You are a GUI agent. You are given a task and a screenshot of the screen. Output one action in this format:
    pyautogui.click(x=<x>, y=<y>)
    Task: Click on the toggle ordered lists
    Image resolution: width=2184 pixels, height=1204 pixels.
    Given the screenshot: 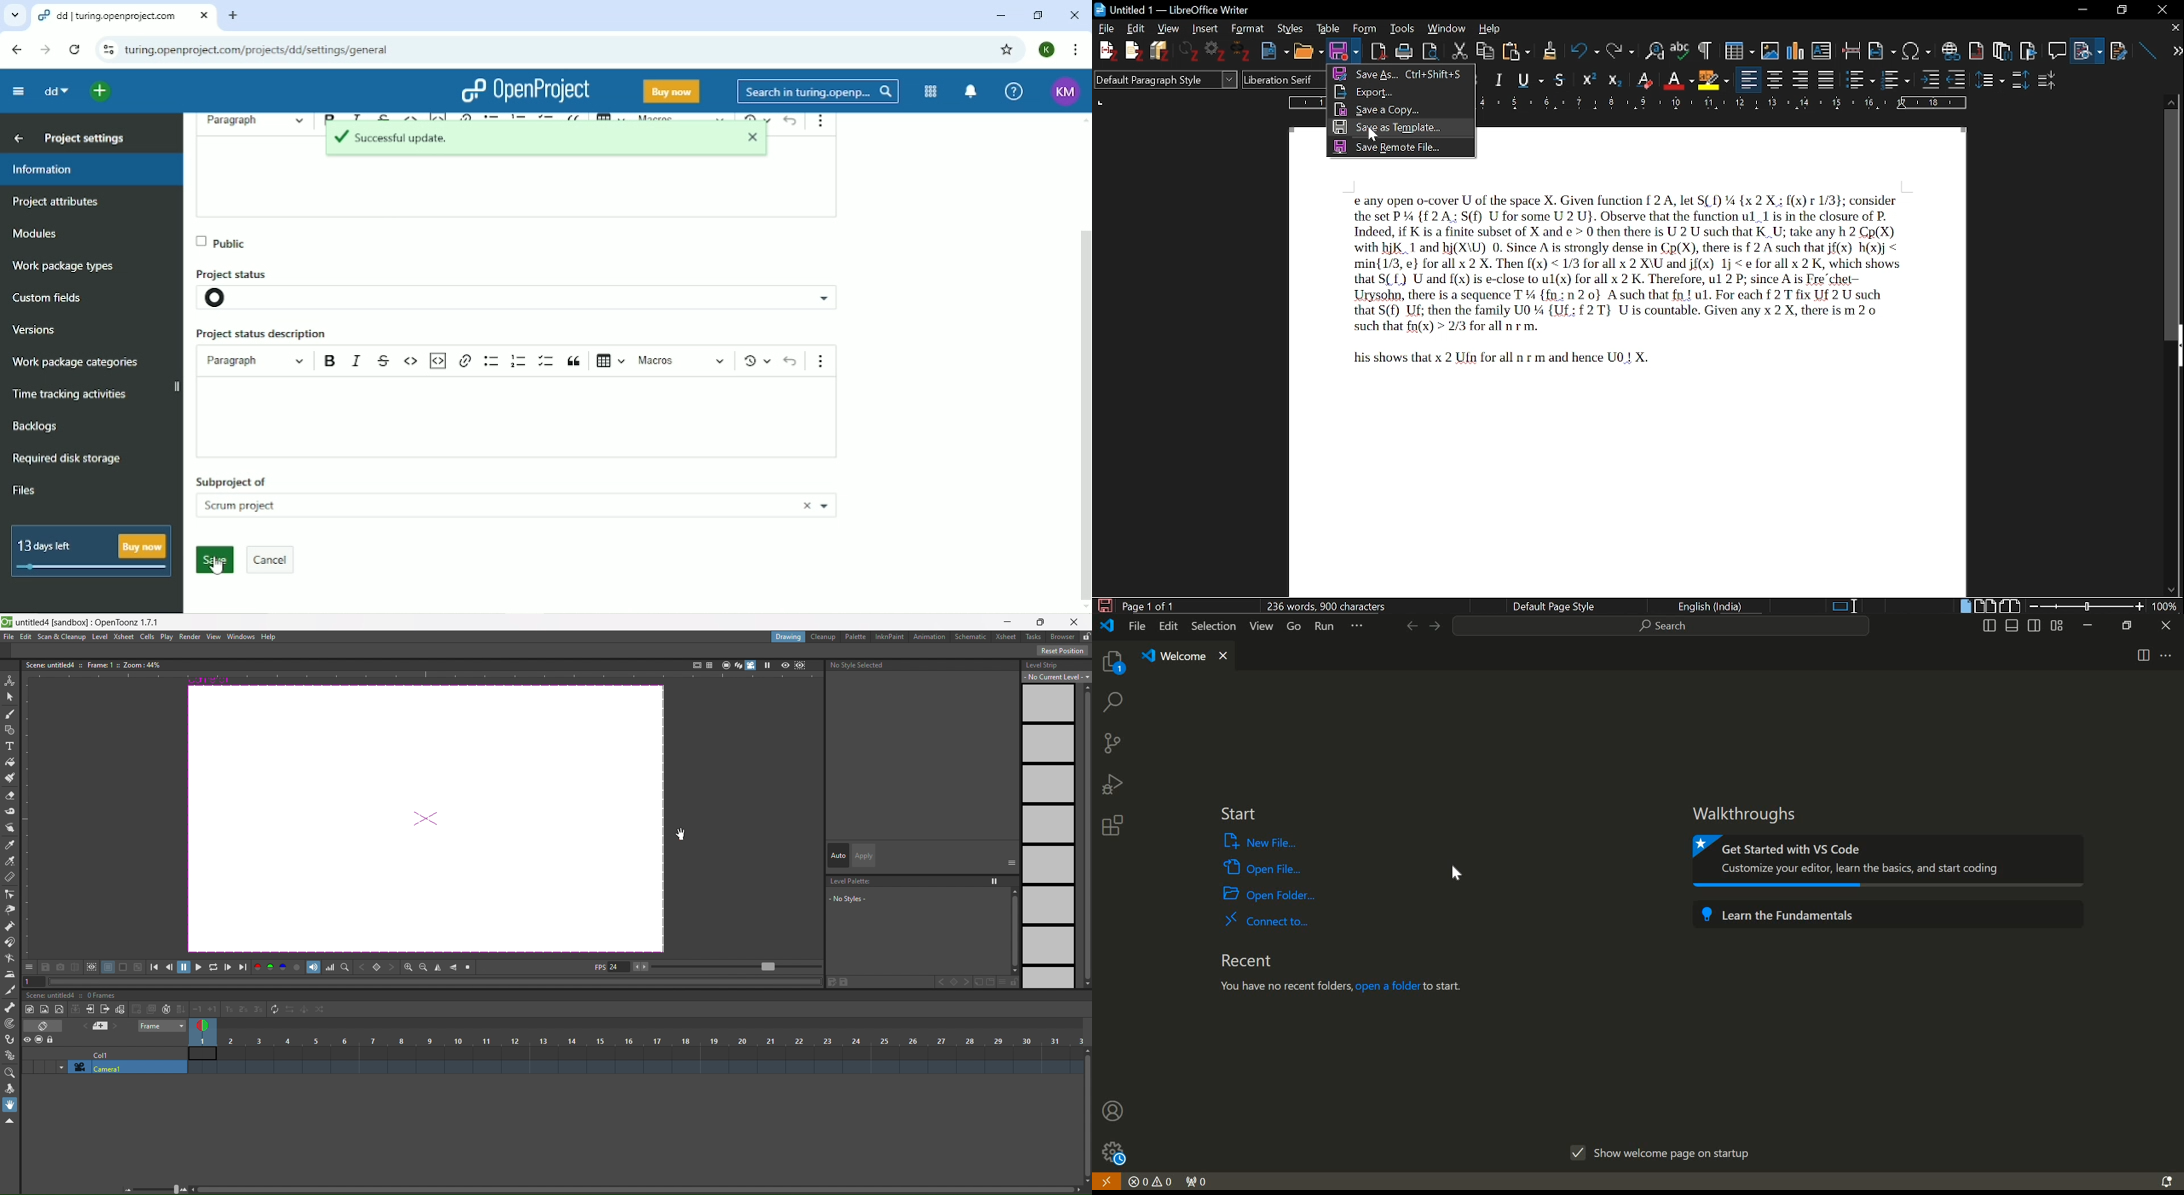 What is the action you would take?
    pyautogui.click(x=1897, y=78)
    